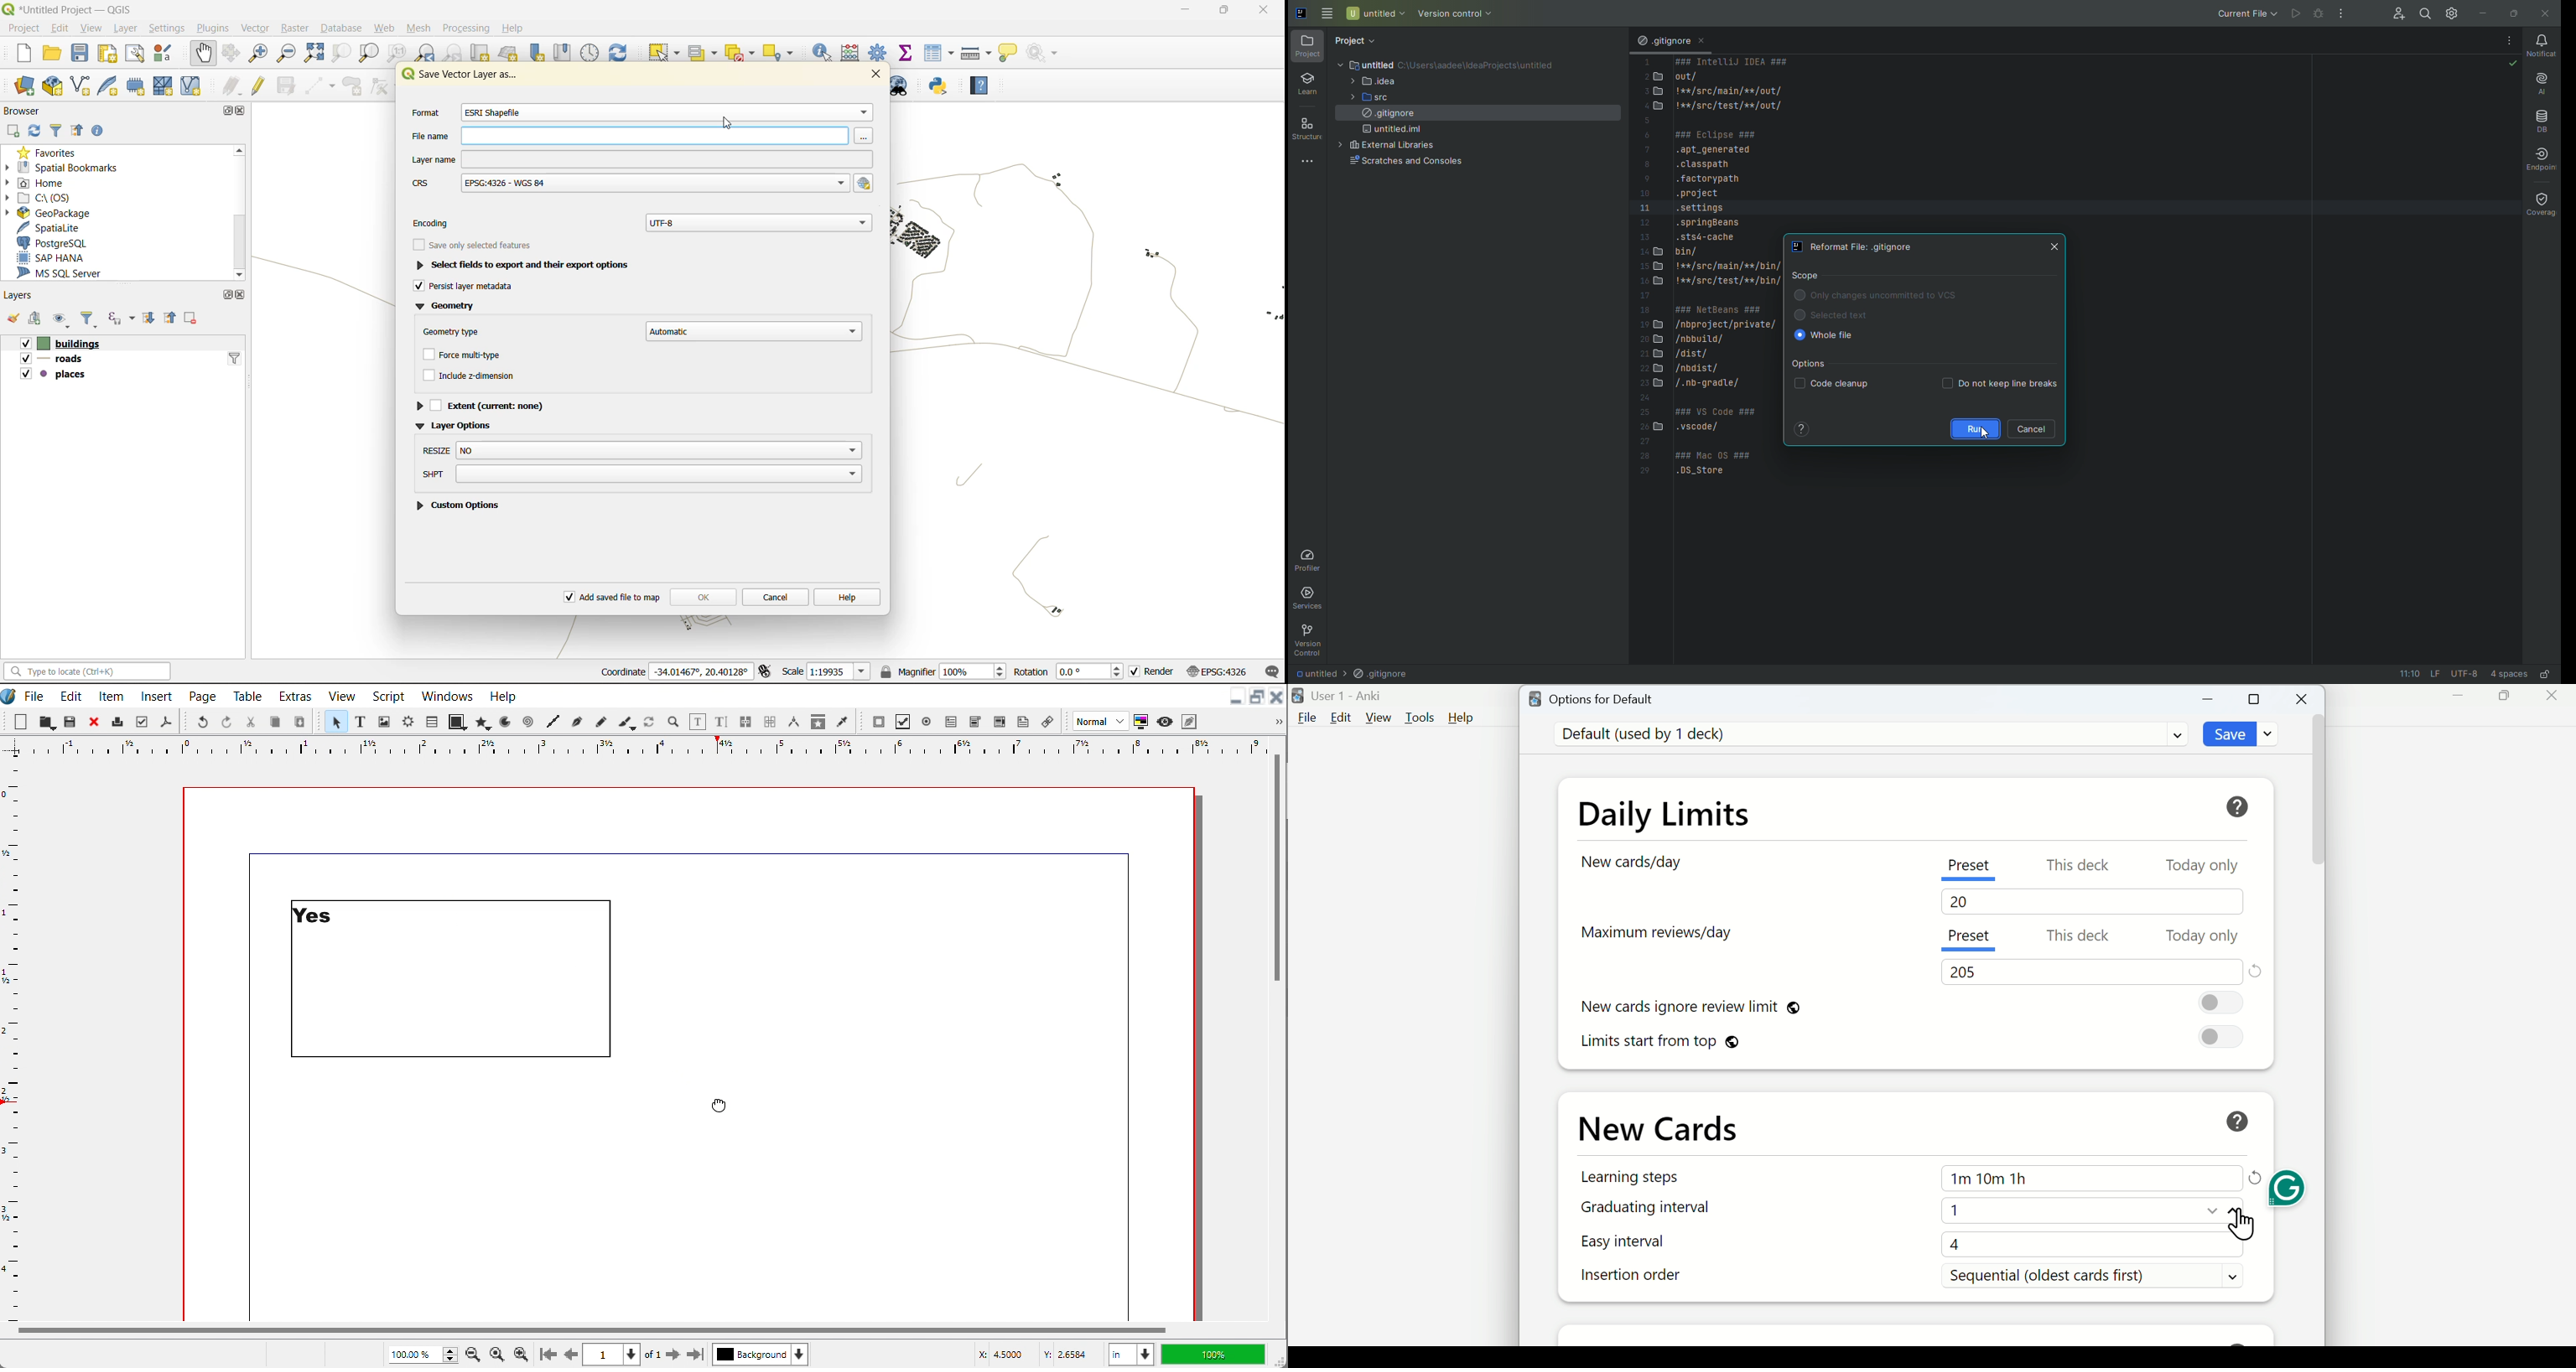  I want to click on select fields to export and their export options, so click(520, 264).